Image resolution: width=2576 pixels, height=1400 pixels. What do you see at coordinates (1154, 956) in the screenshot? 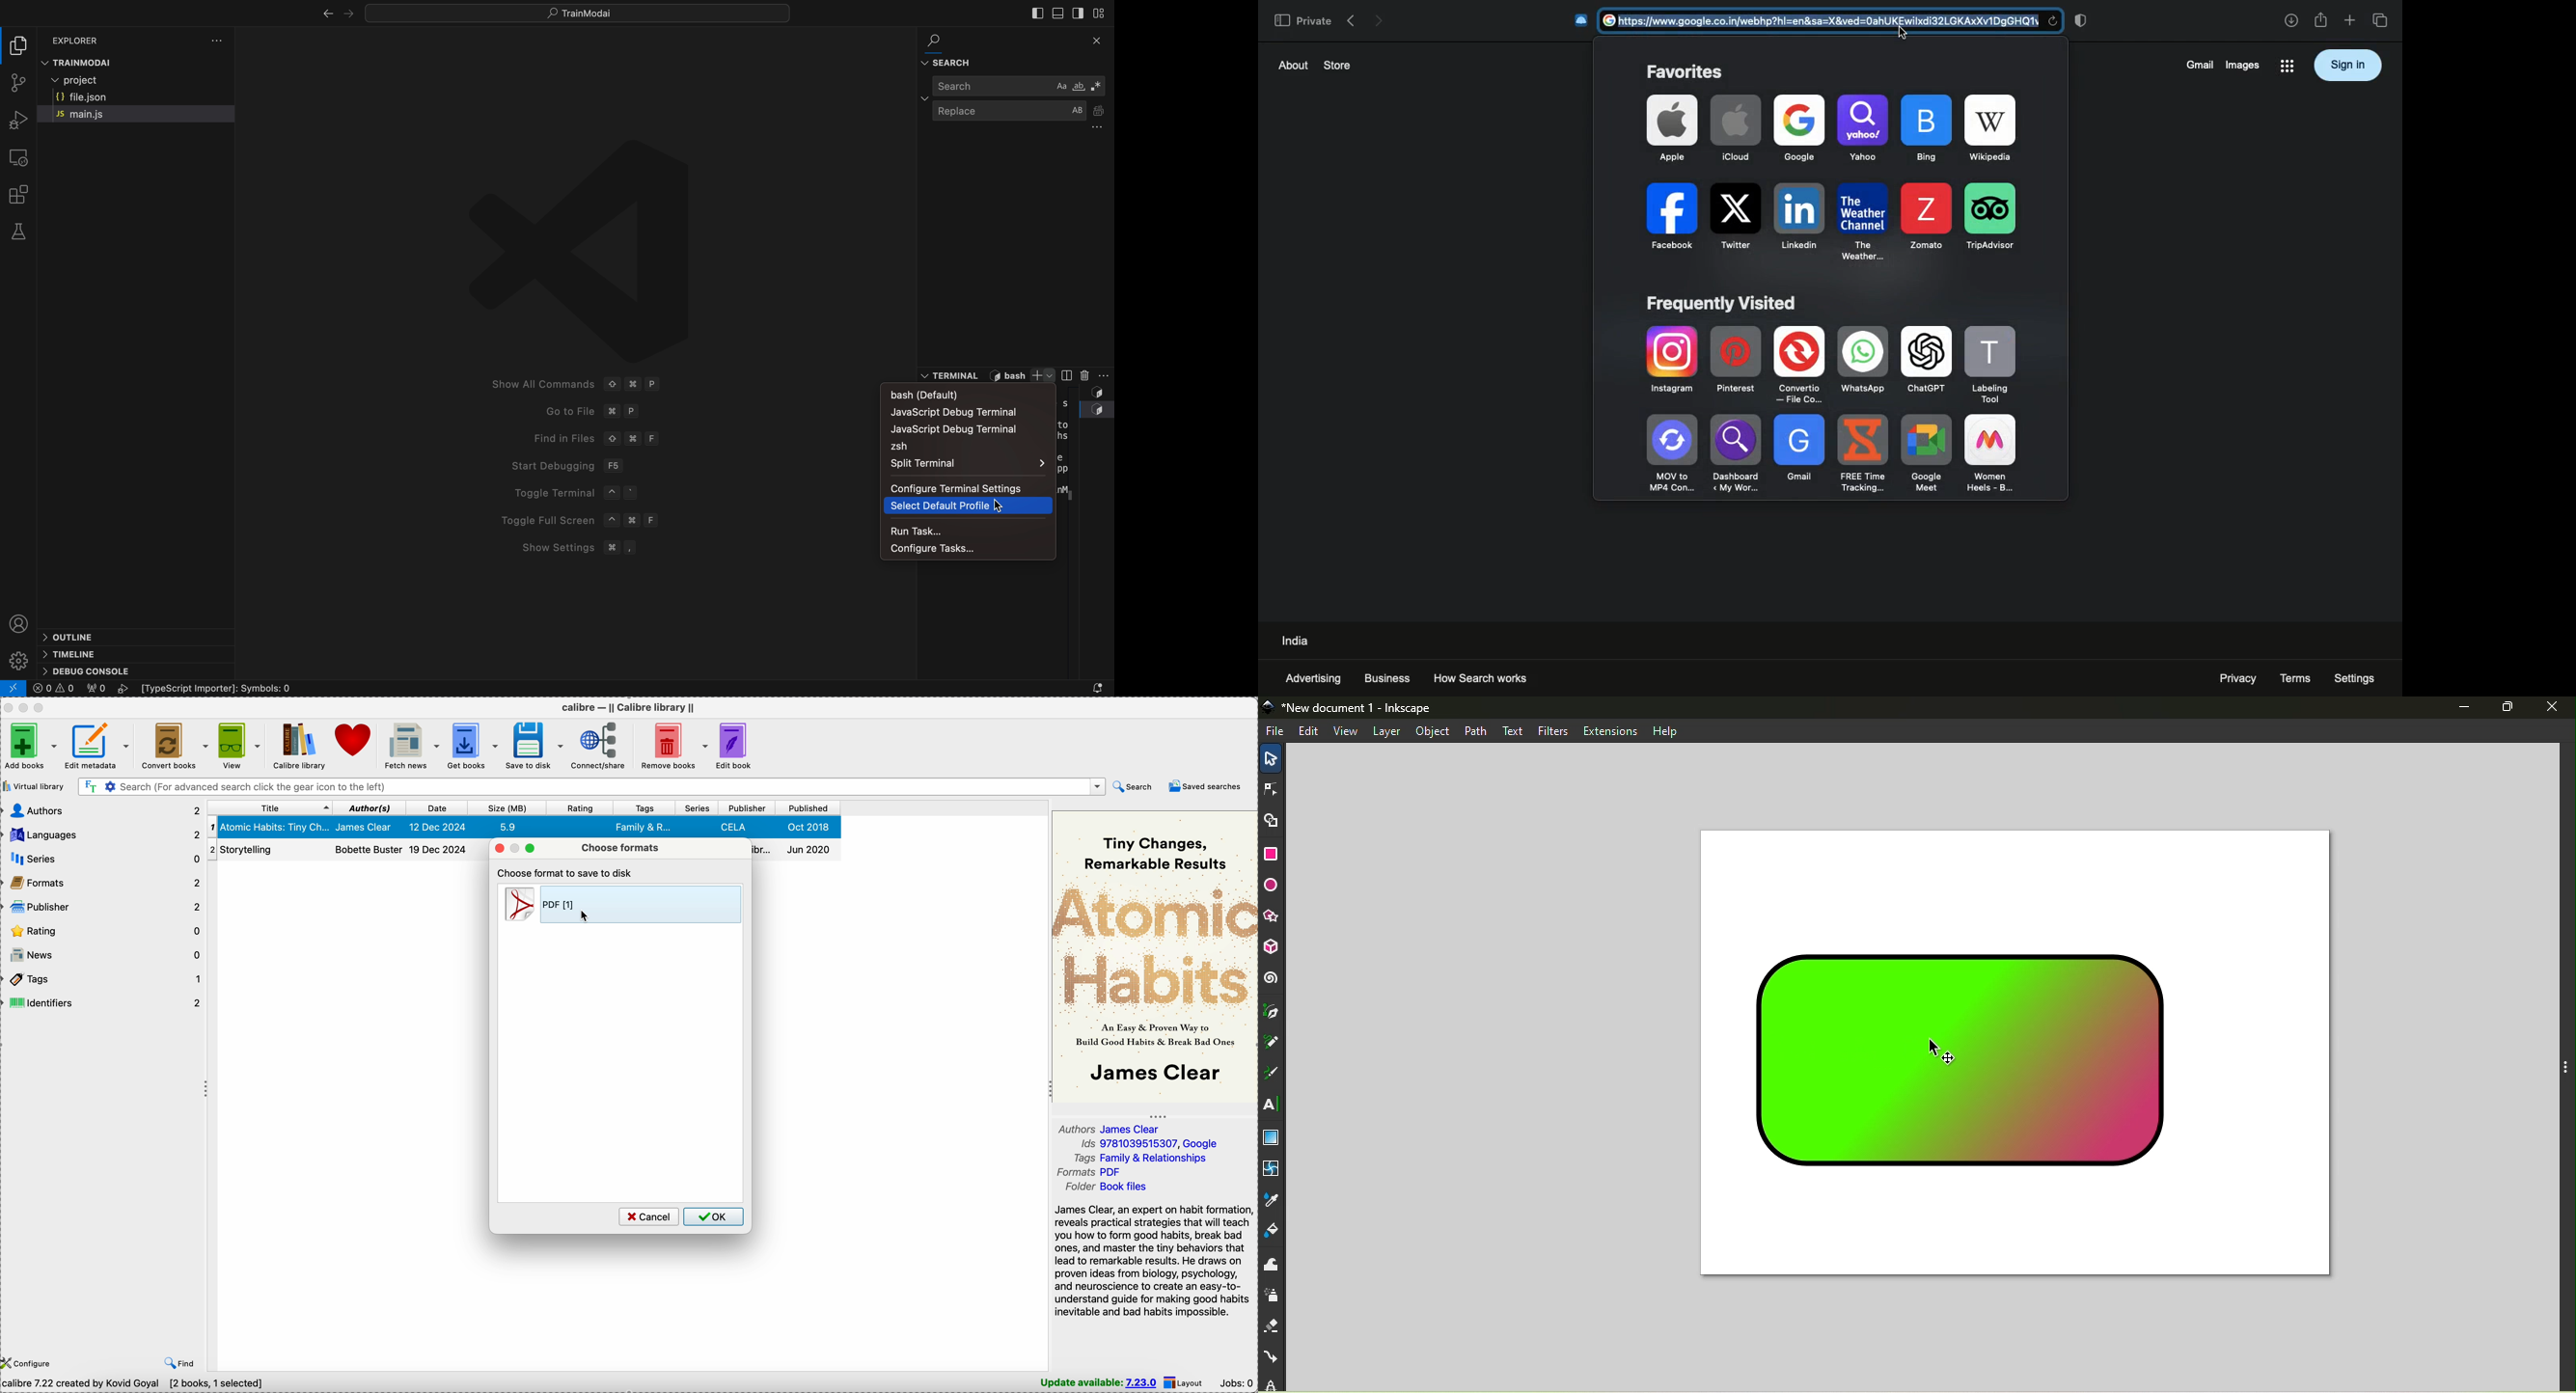
I see `book cover preview` at bounding box center [1154, 956].